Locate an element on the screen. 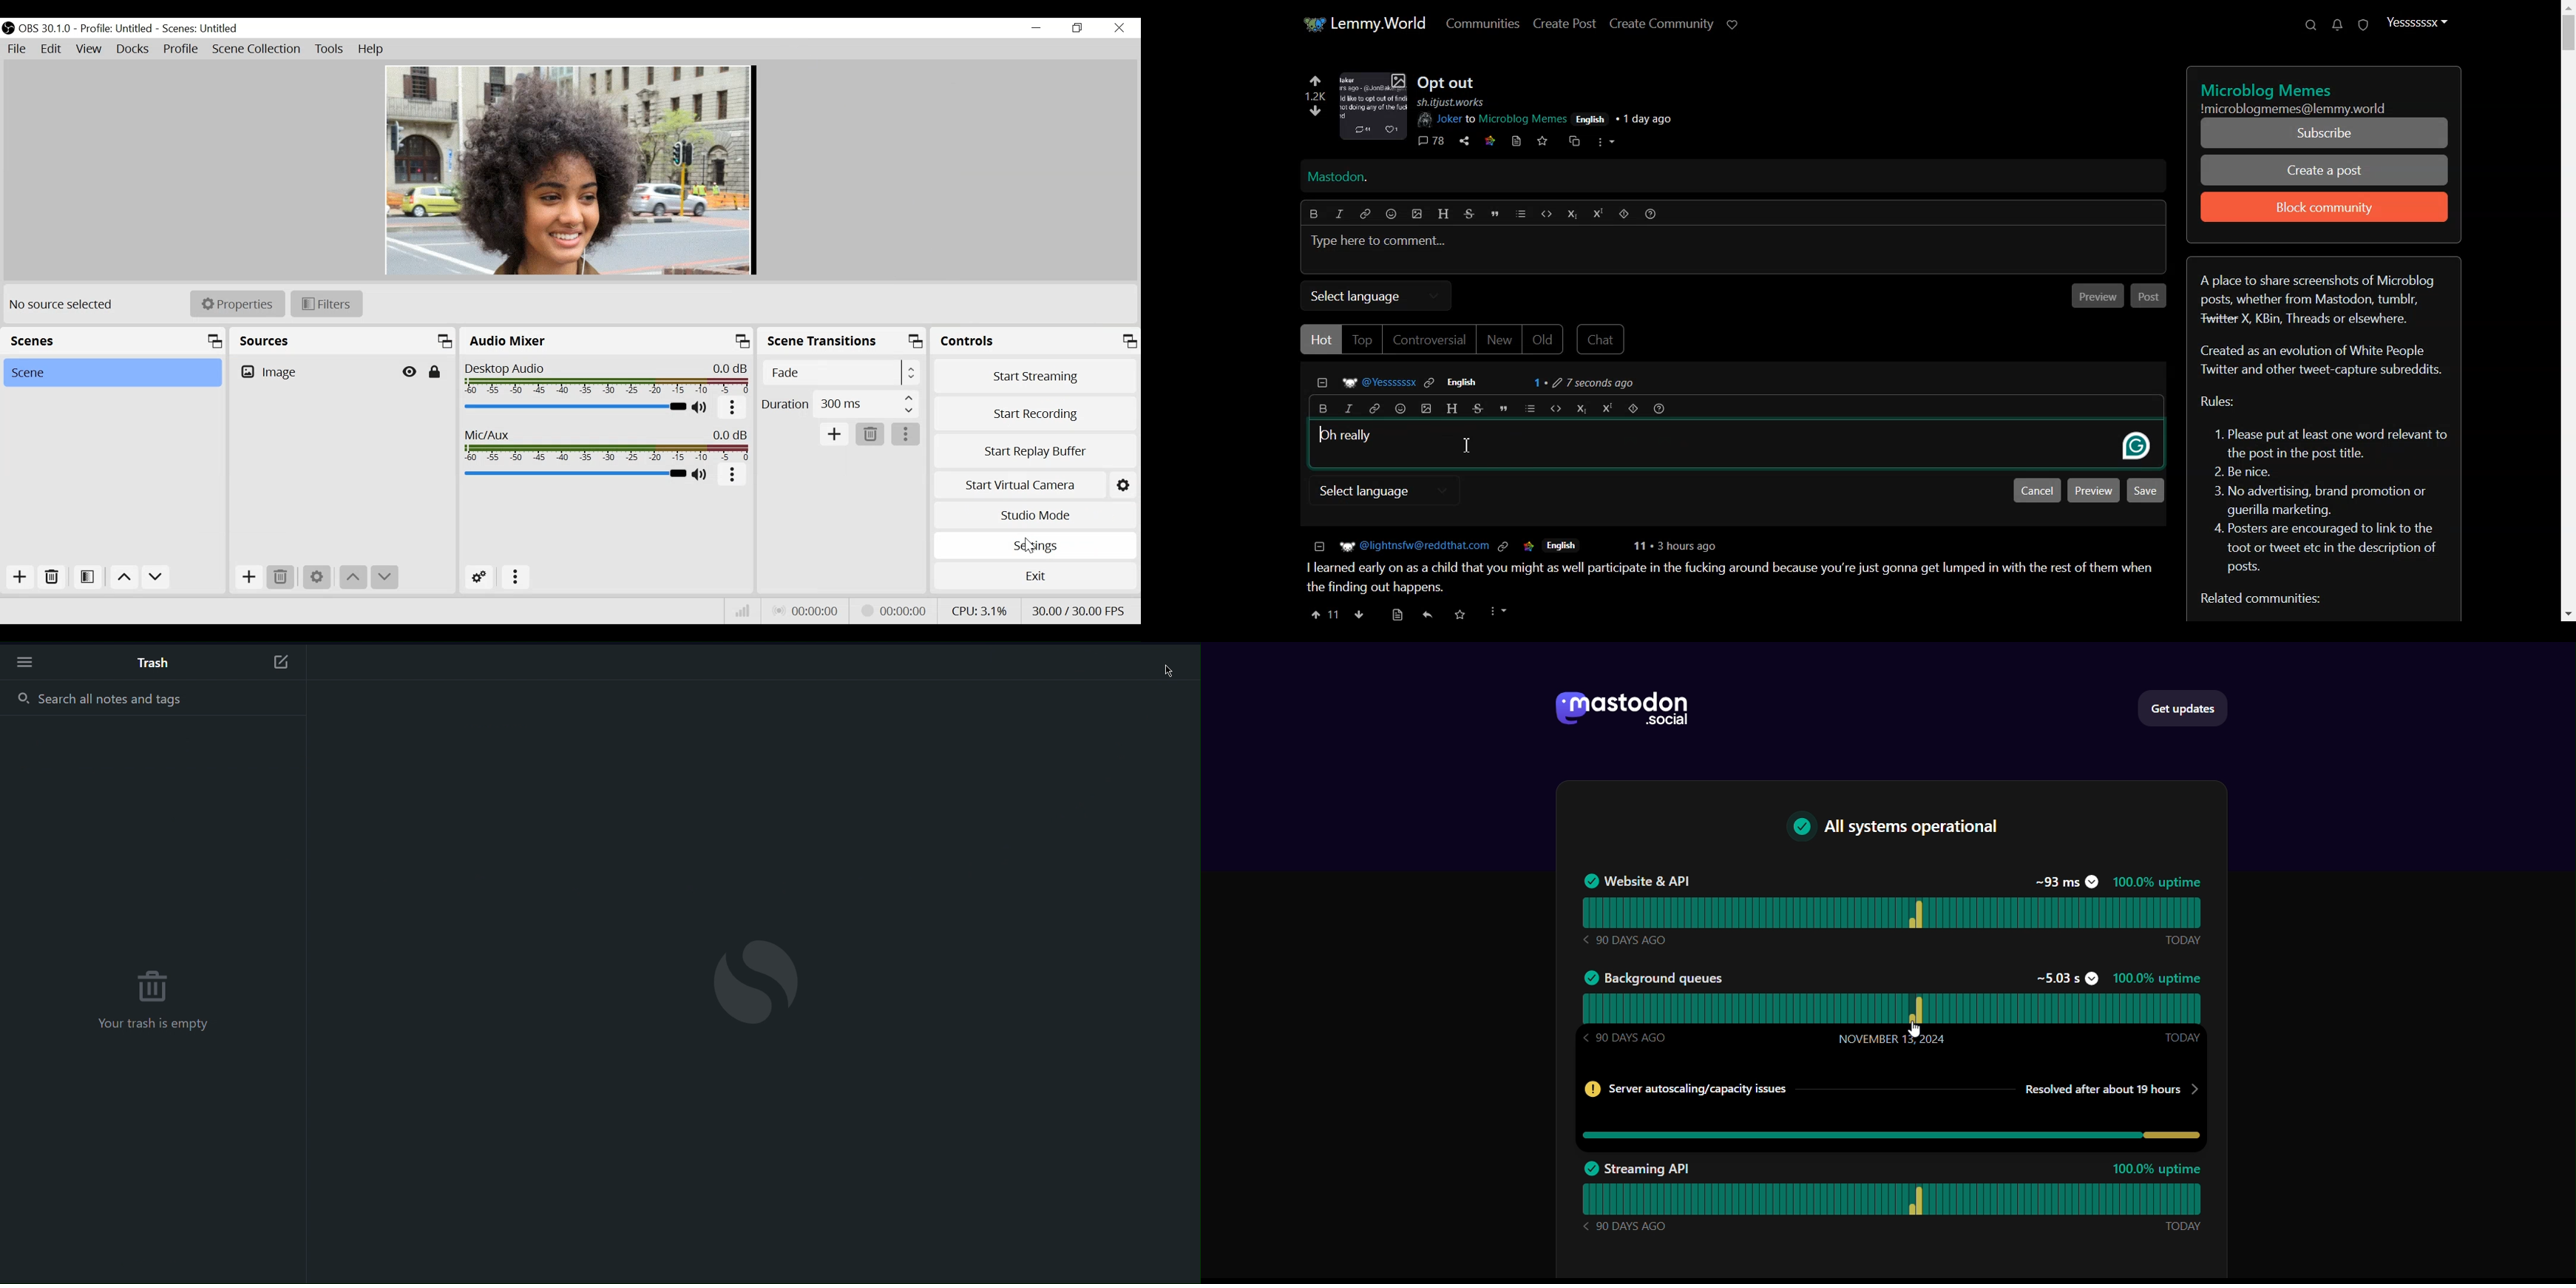  Settings is located at coordinates (1035, 545).